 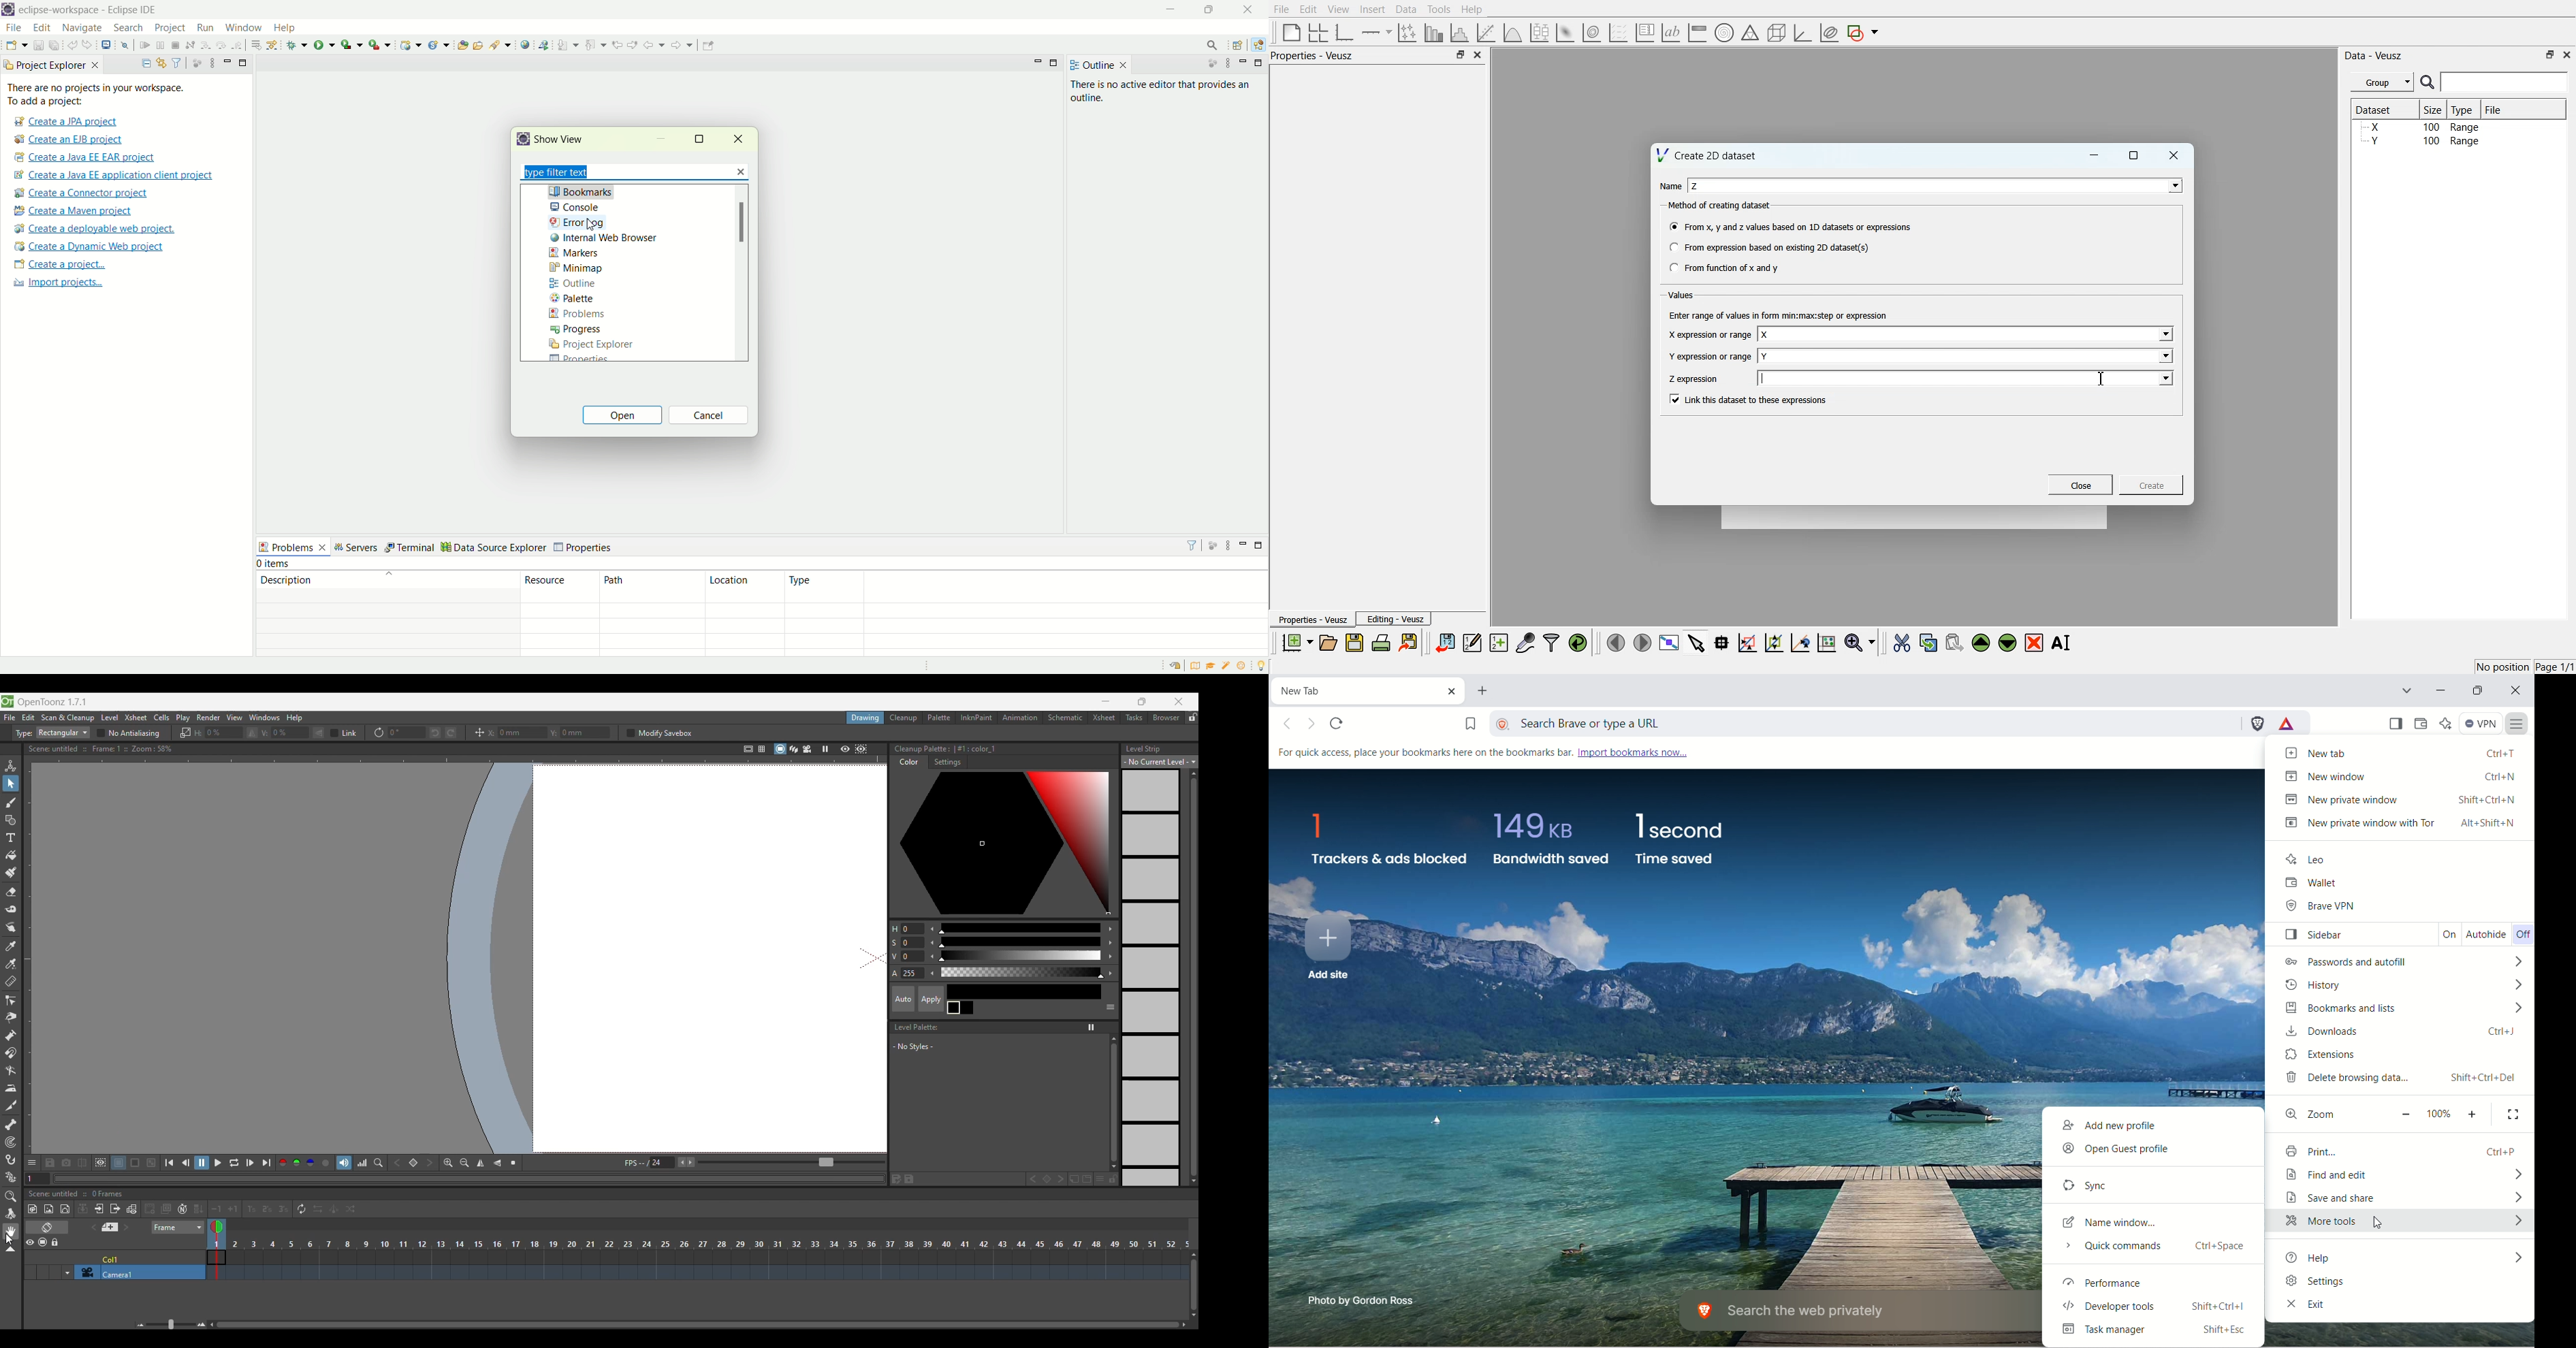 What do you see at coordinates (1408, 10) in the screenshot?
I see `Data` at bounding box center [1408, 10].